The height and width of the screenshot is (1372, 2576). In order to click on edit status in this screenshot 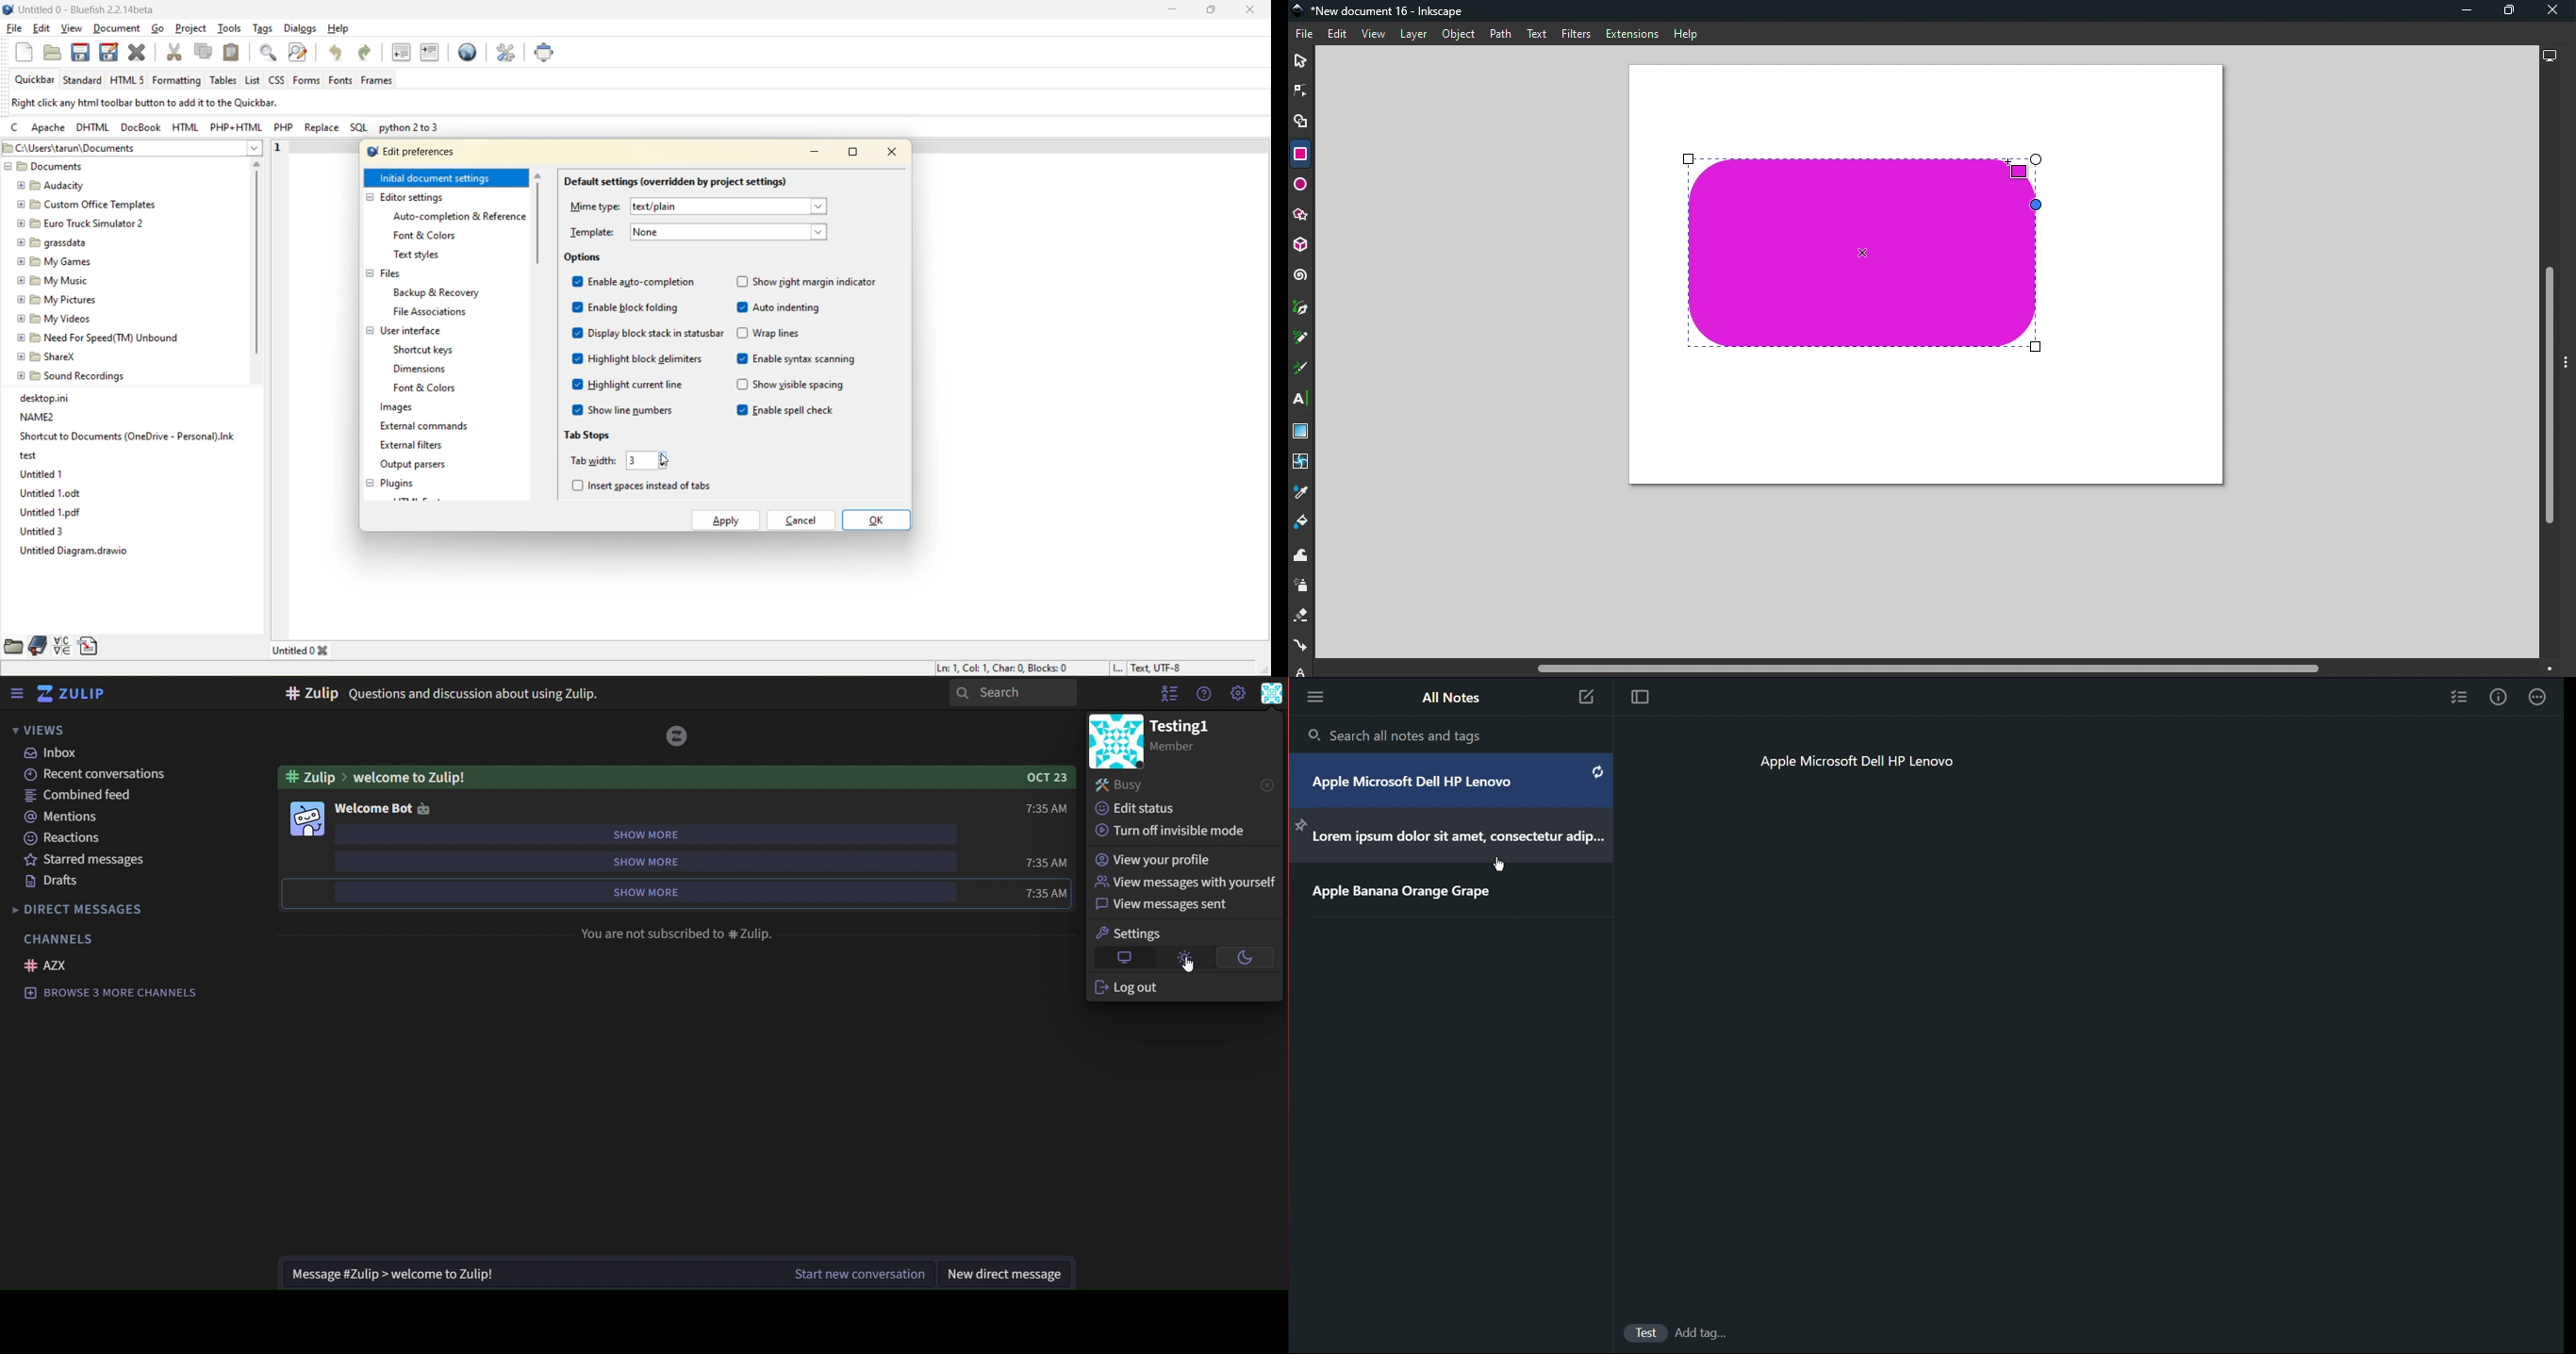, I will do `click(1136, 809)`.